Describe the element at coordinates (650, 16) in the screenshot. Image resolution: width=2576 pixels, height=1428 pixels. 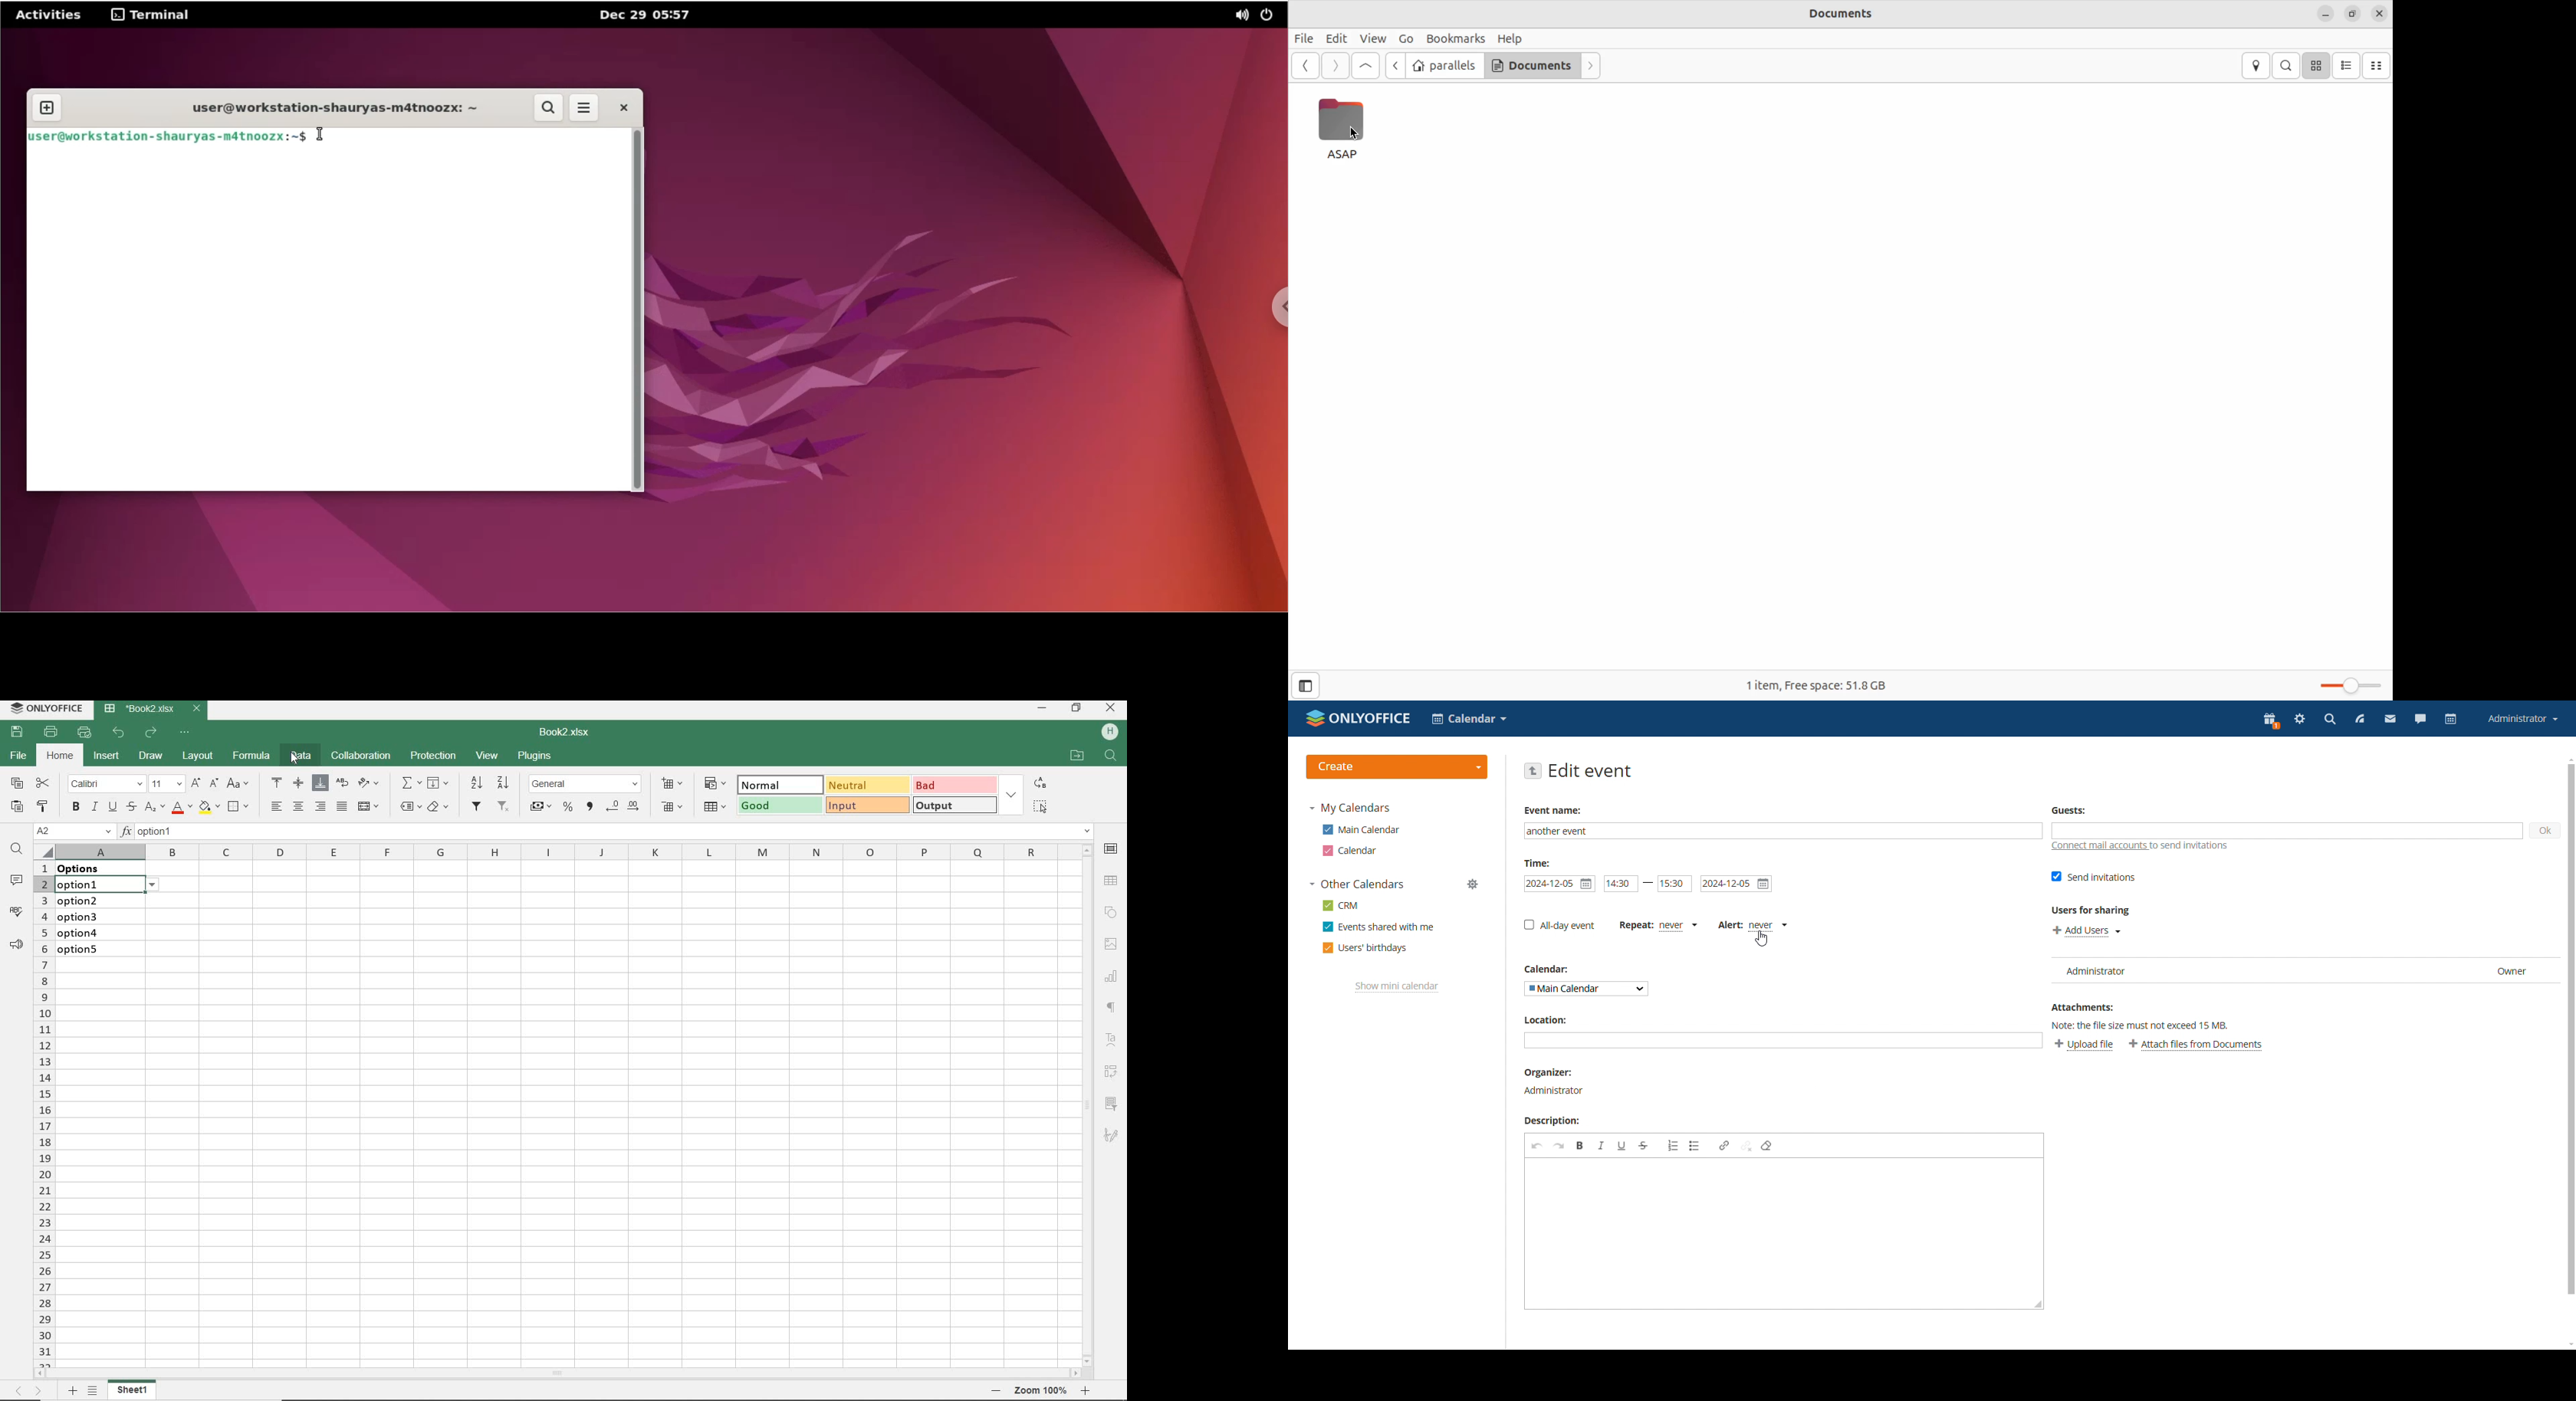
I see `Dec 29 05:57` at that location.